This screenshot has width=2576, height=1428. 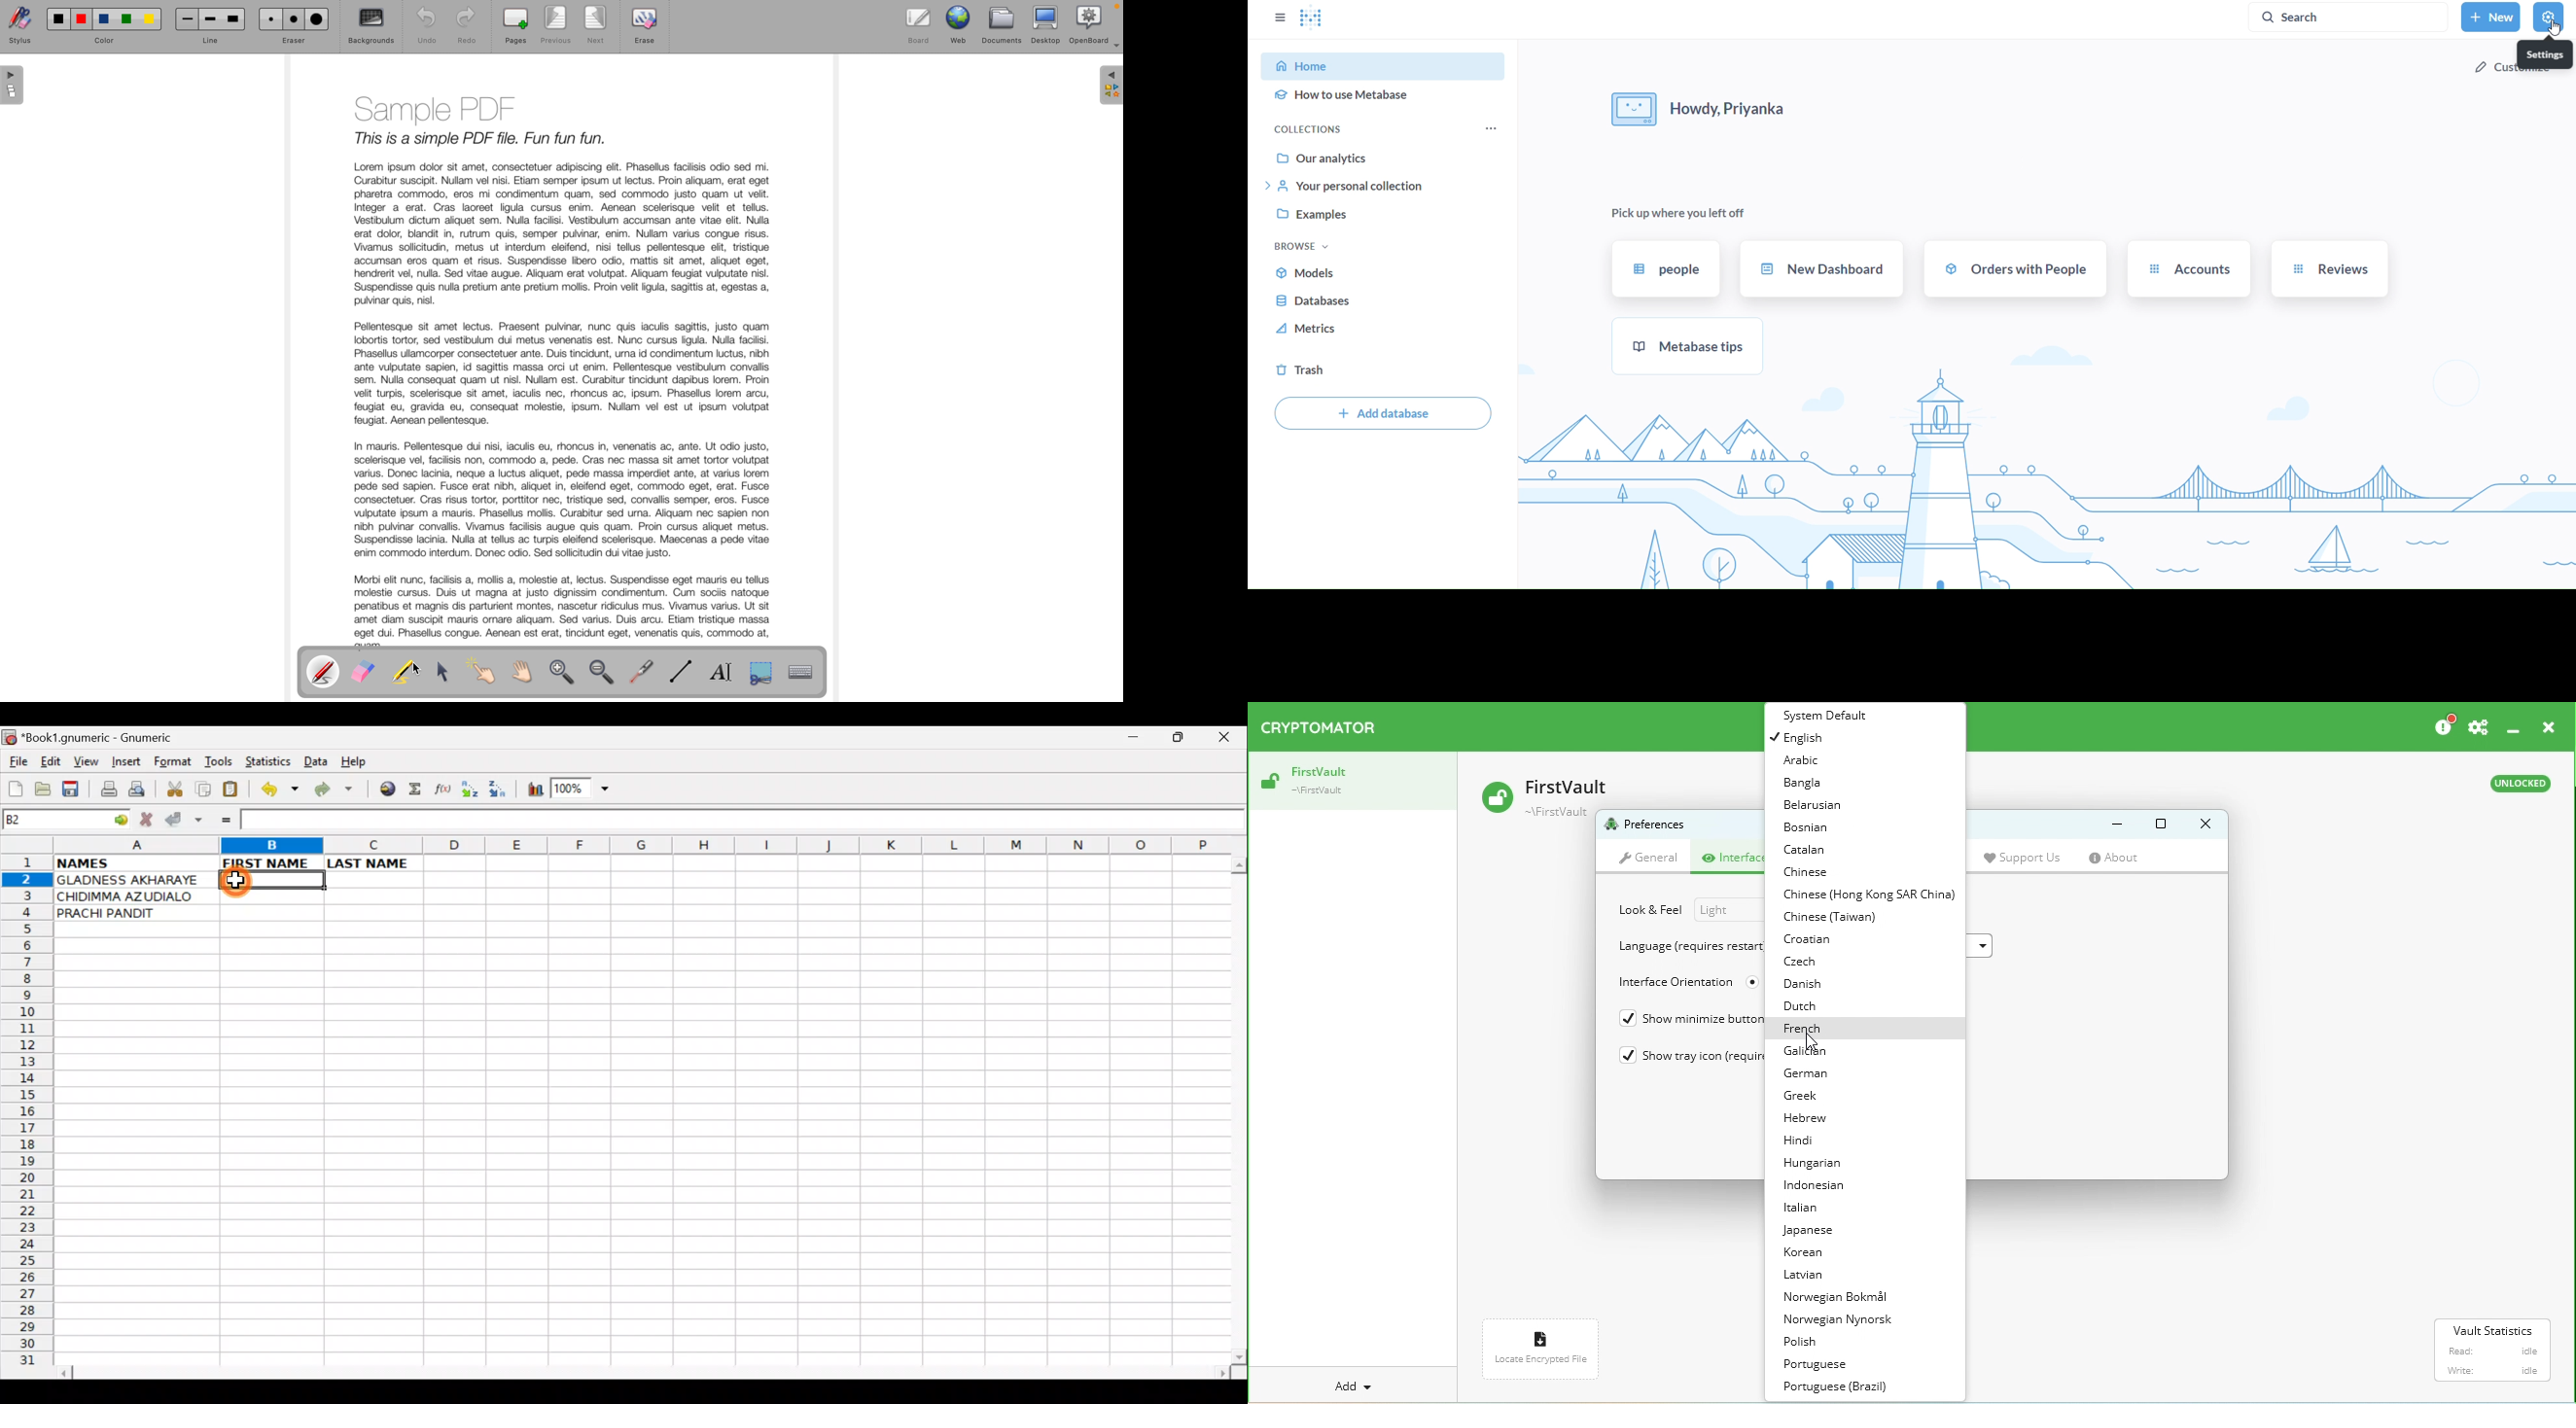 What do you see at coordinates (725, 672) in the screenshot?
I see `write text` at bounding box center [725, 672].